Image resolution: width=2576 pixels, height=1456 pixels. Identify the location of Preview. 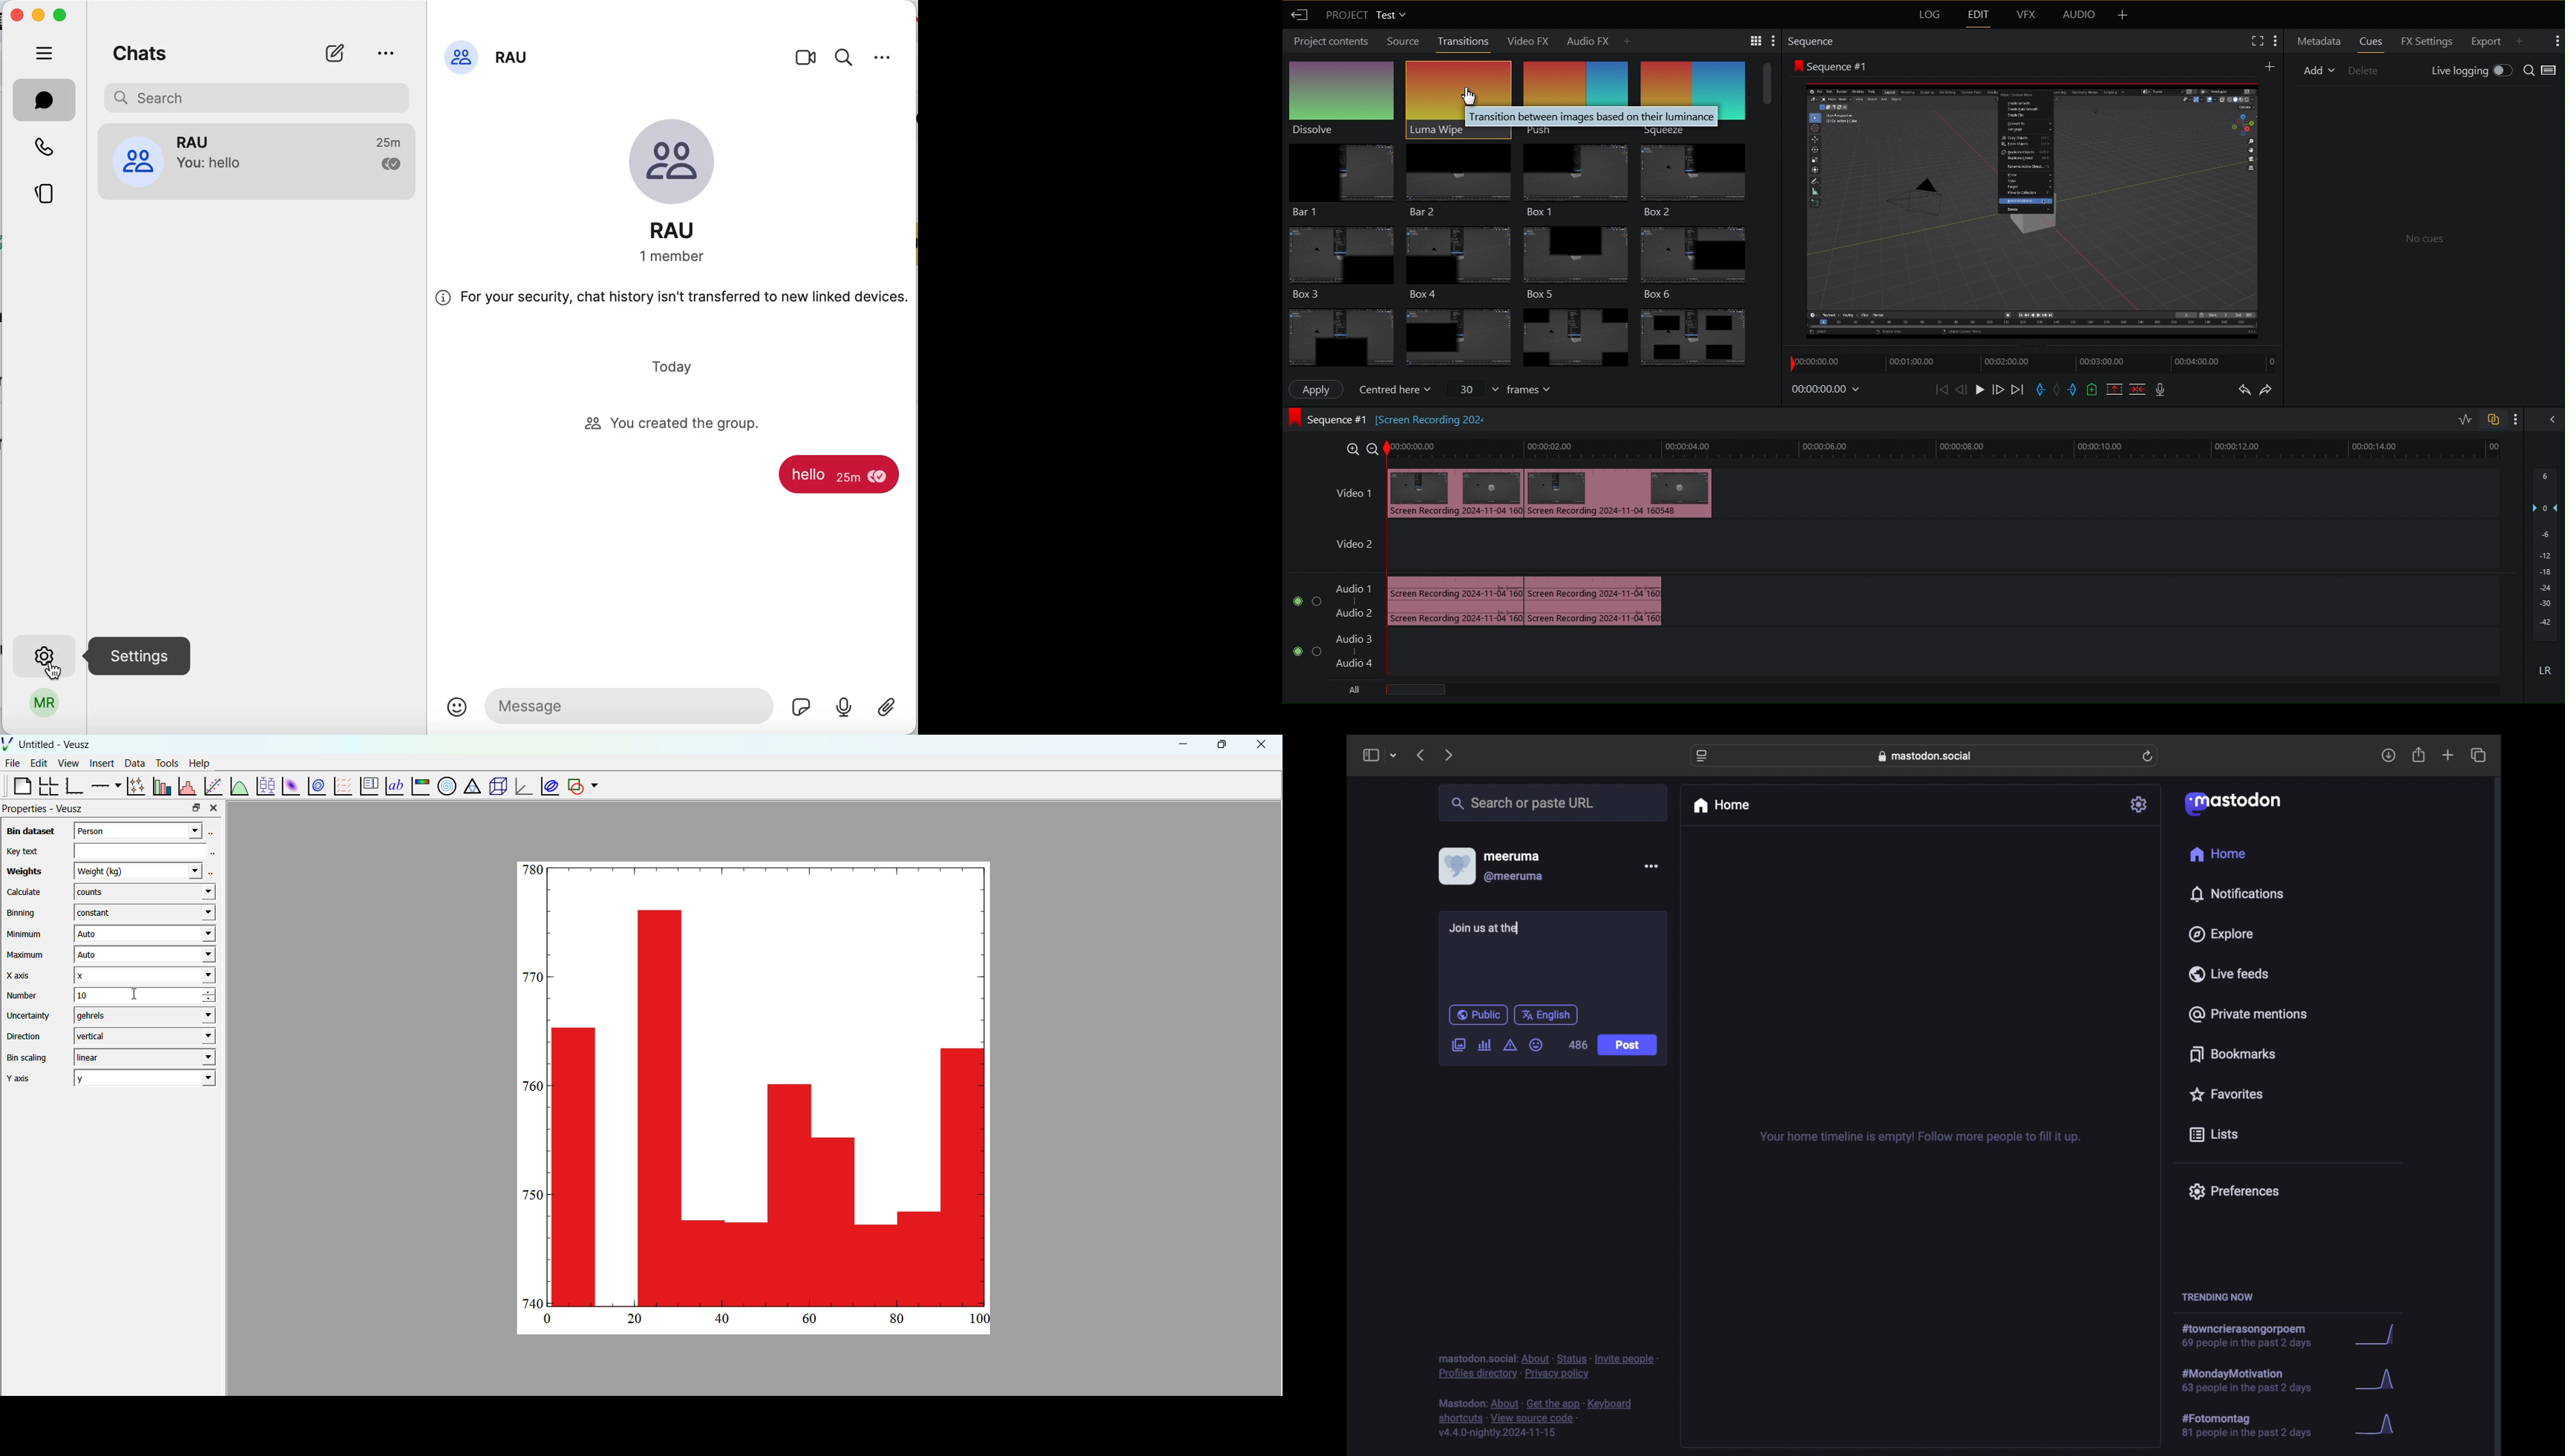
(2033, 209).